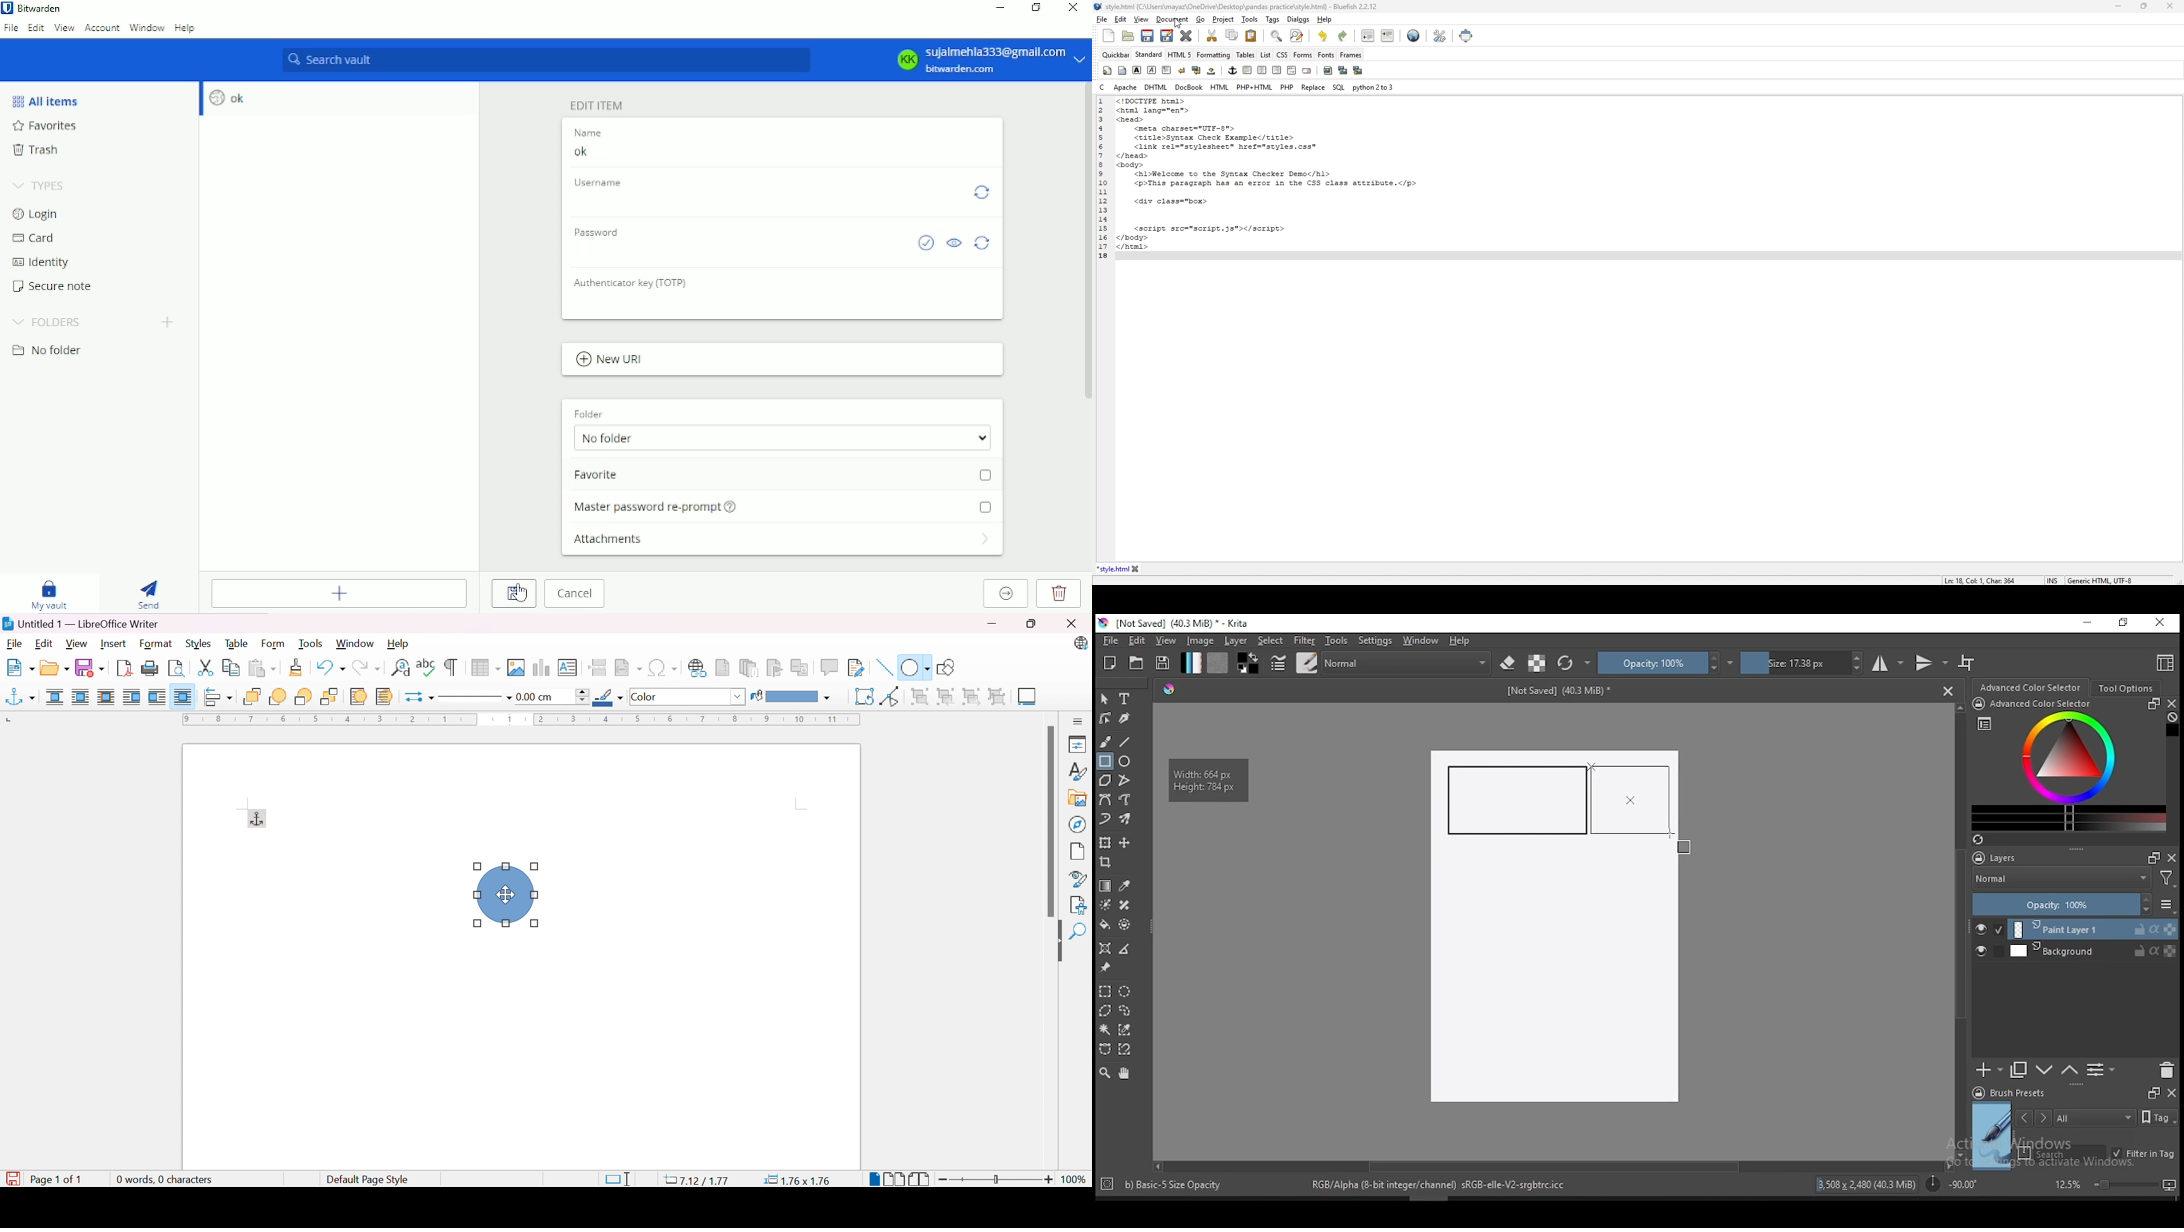 This screenshot has height=1232, width=2184. What do you see at coordinates (123, 669) in the screenshot?
I see `Export as PDF` at bounding box center [123, 669].